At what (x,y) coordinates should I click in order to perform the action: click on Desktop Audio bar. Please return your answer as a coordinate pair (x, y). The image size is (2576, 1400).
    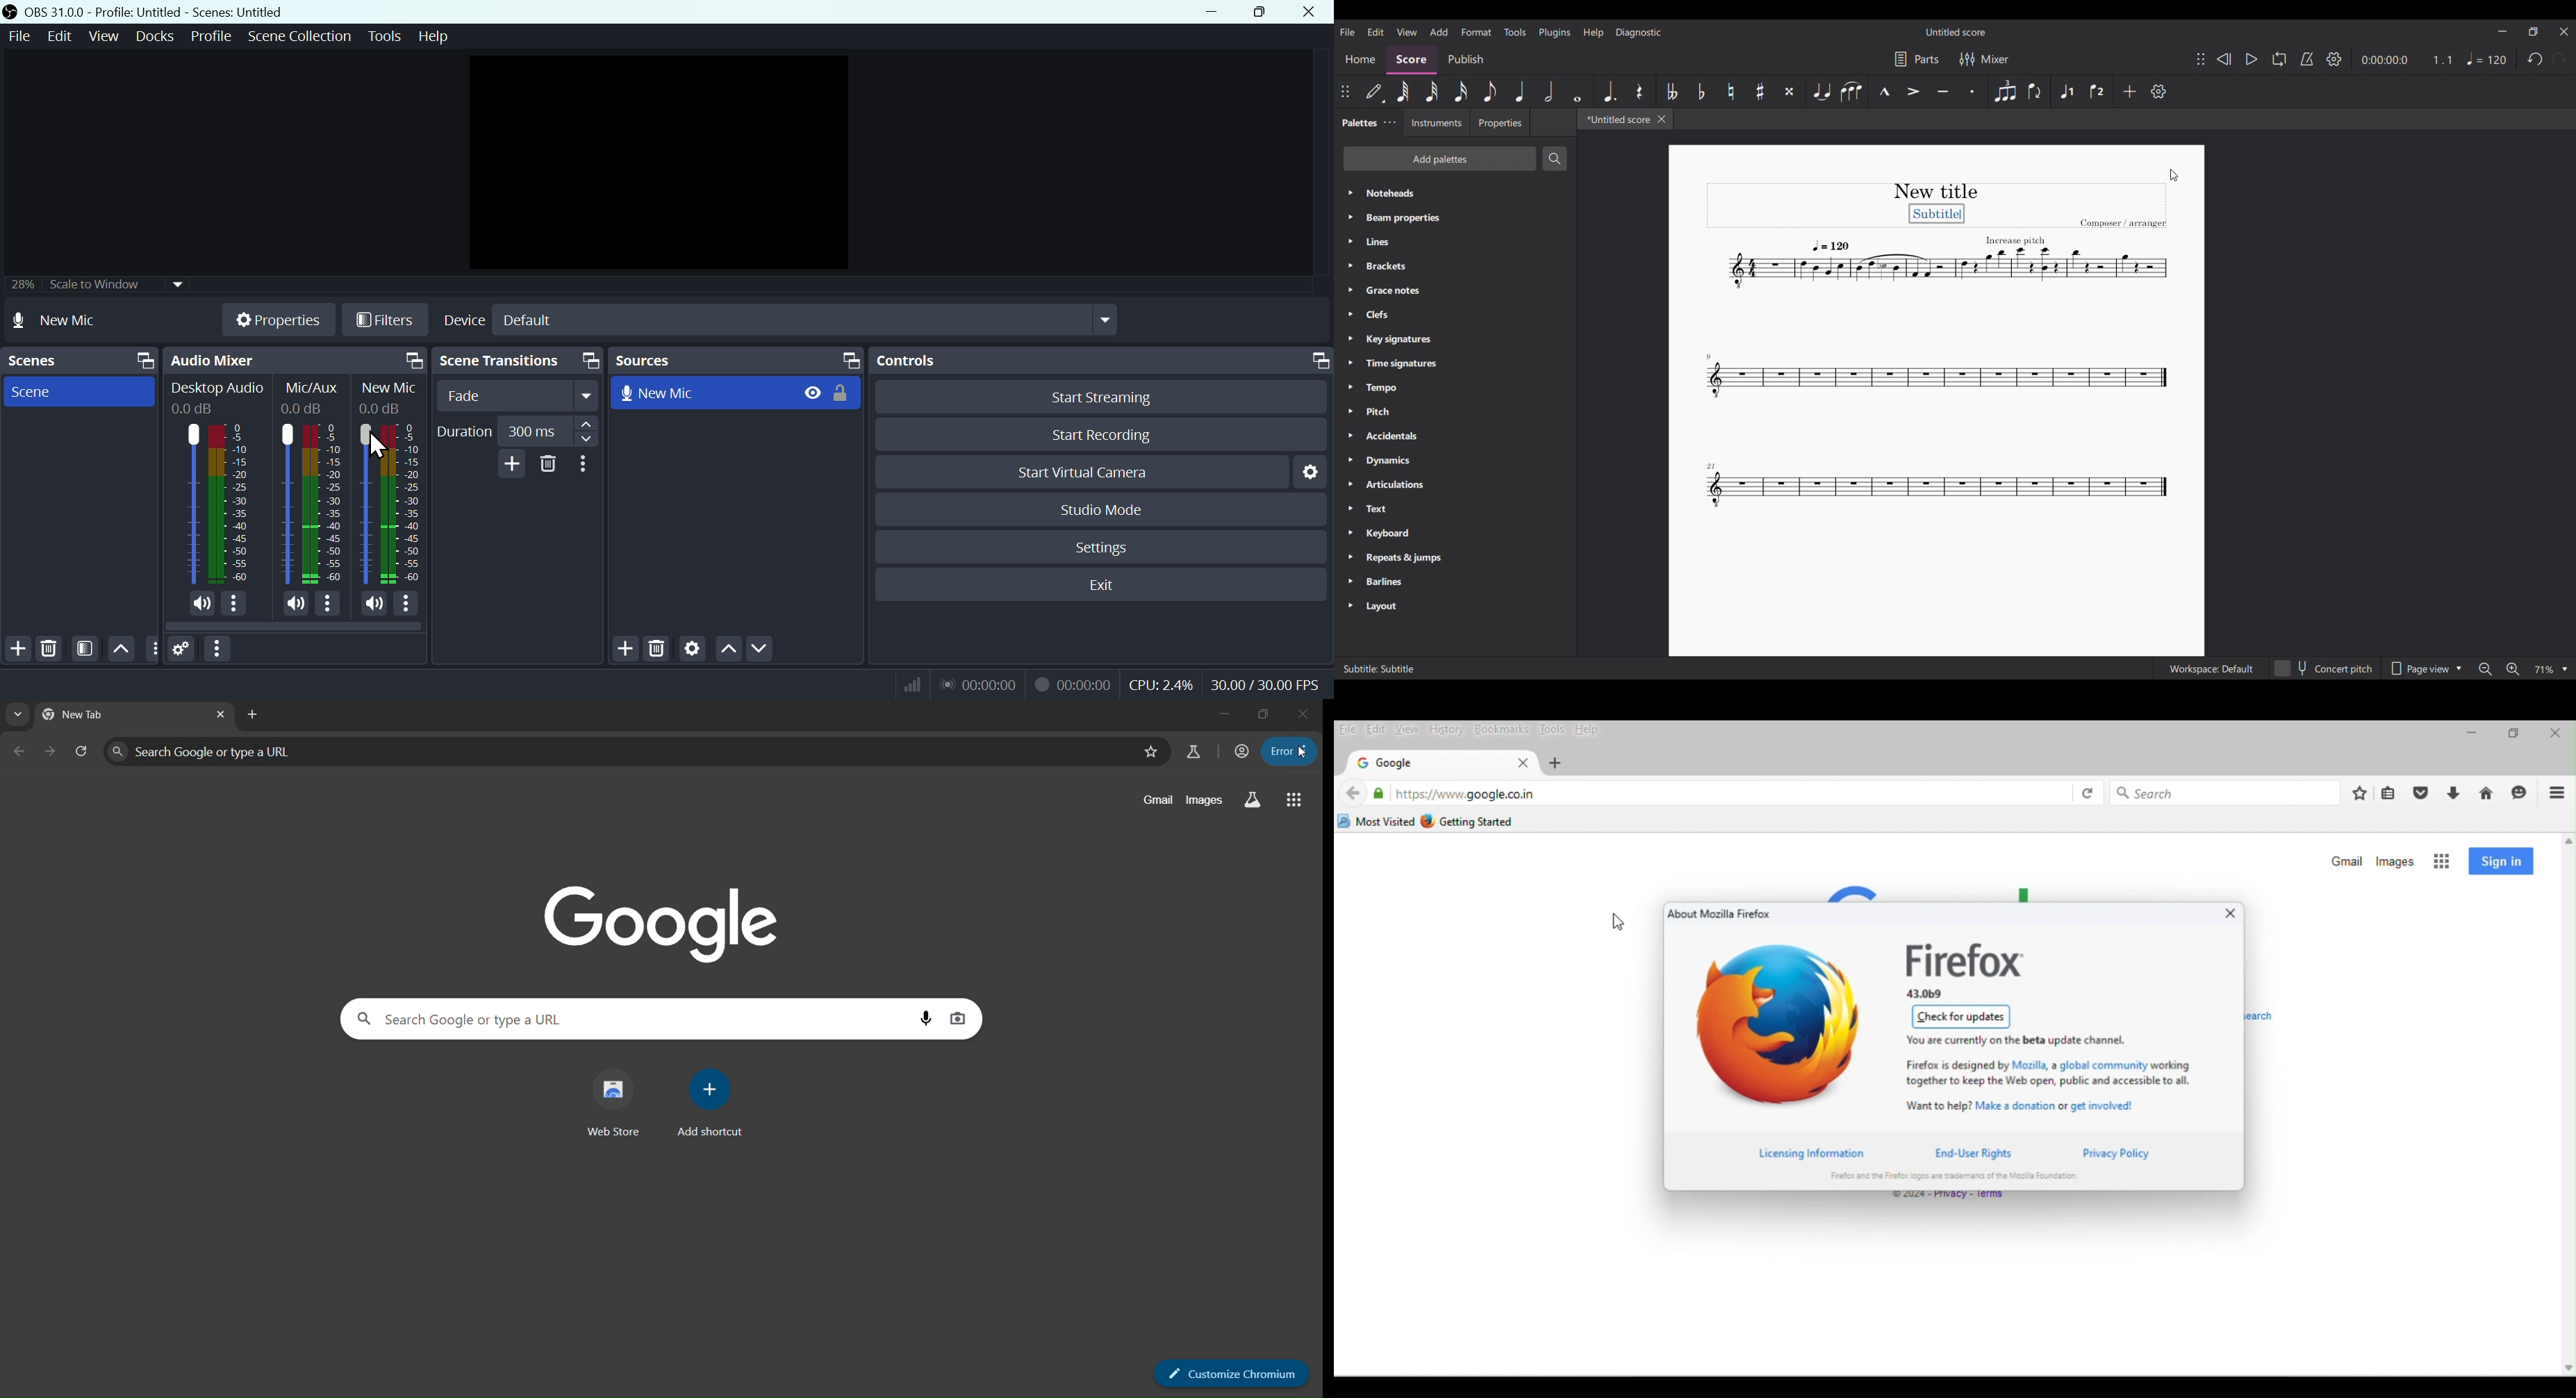
    Looking at the image, I should click on (226, 504).